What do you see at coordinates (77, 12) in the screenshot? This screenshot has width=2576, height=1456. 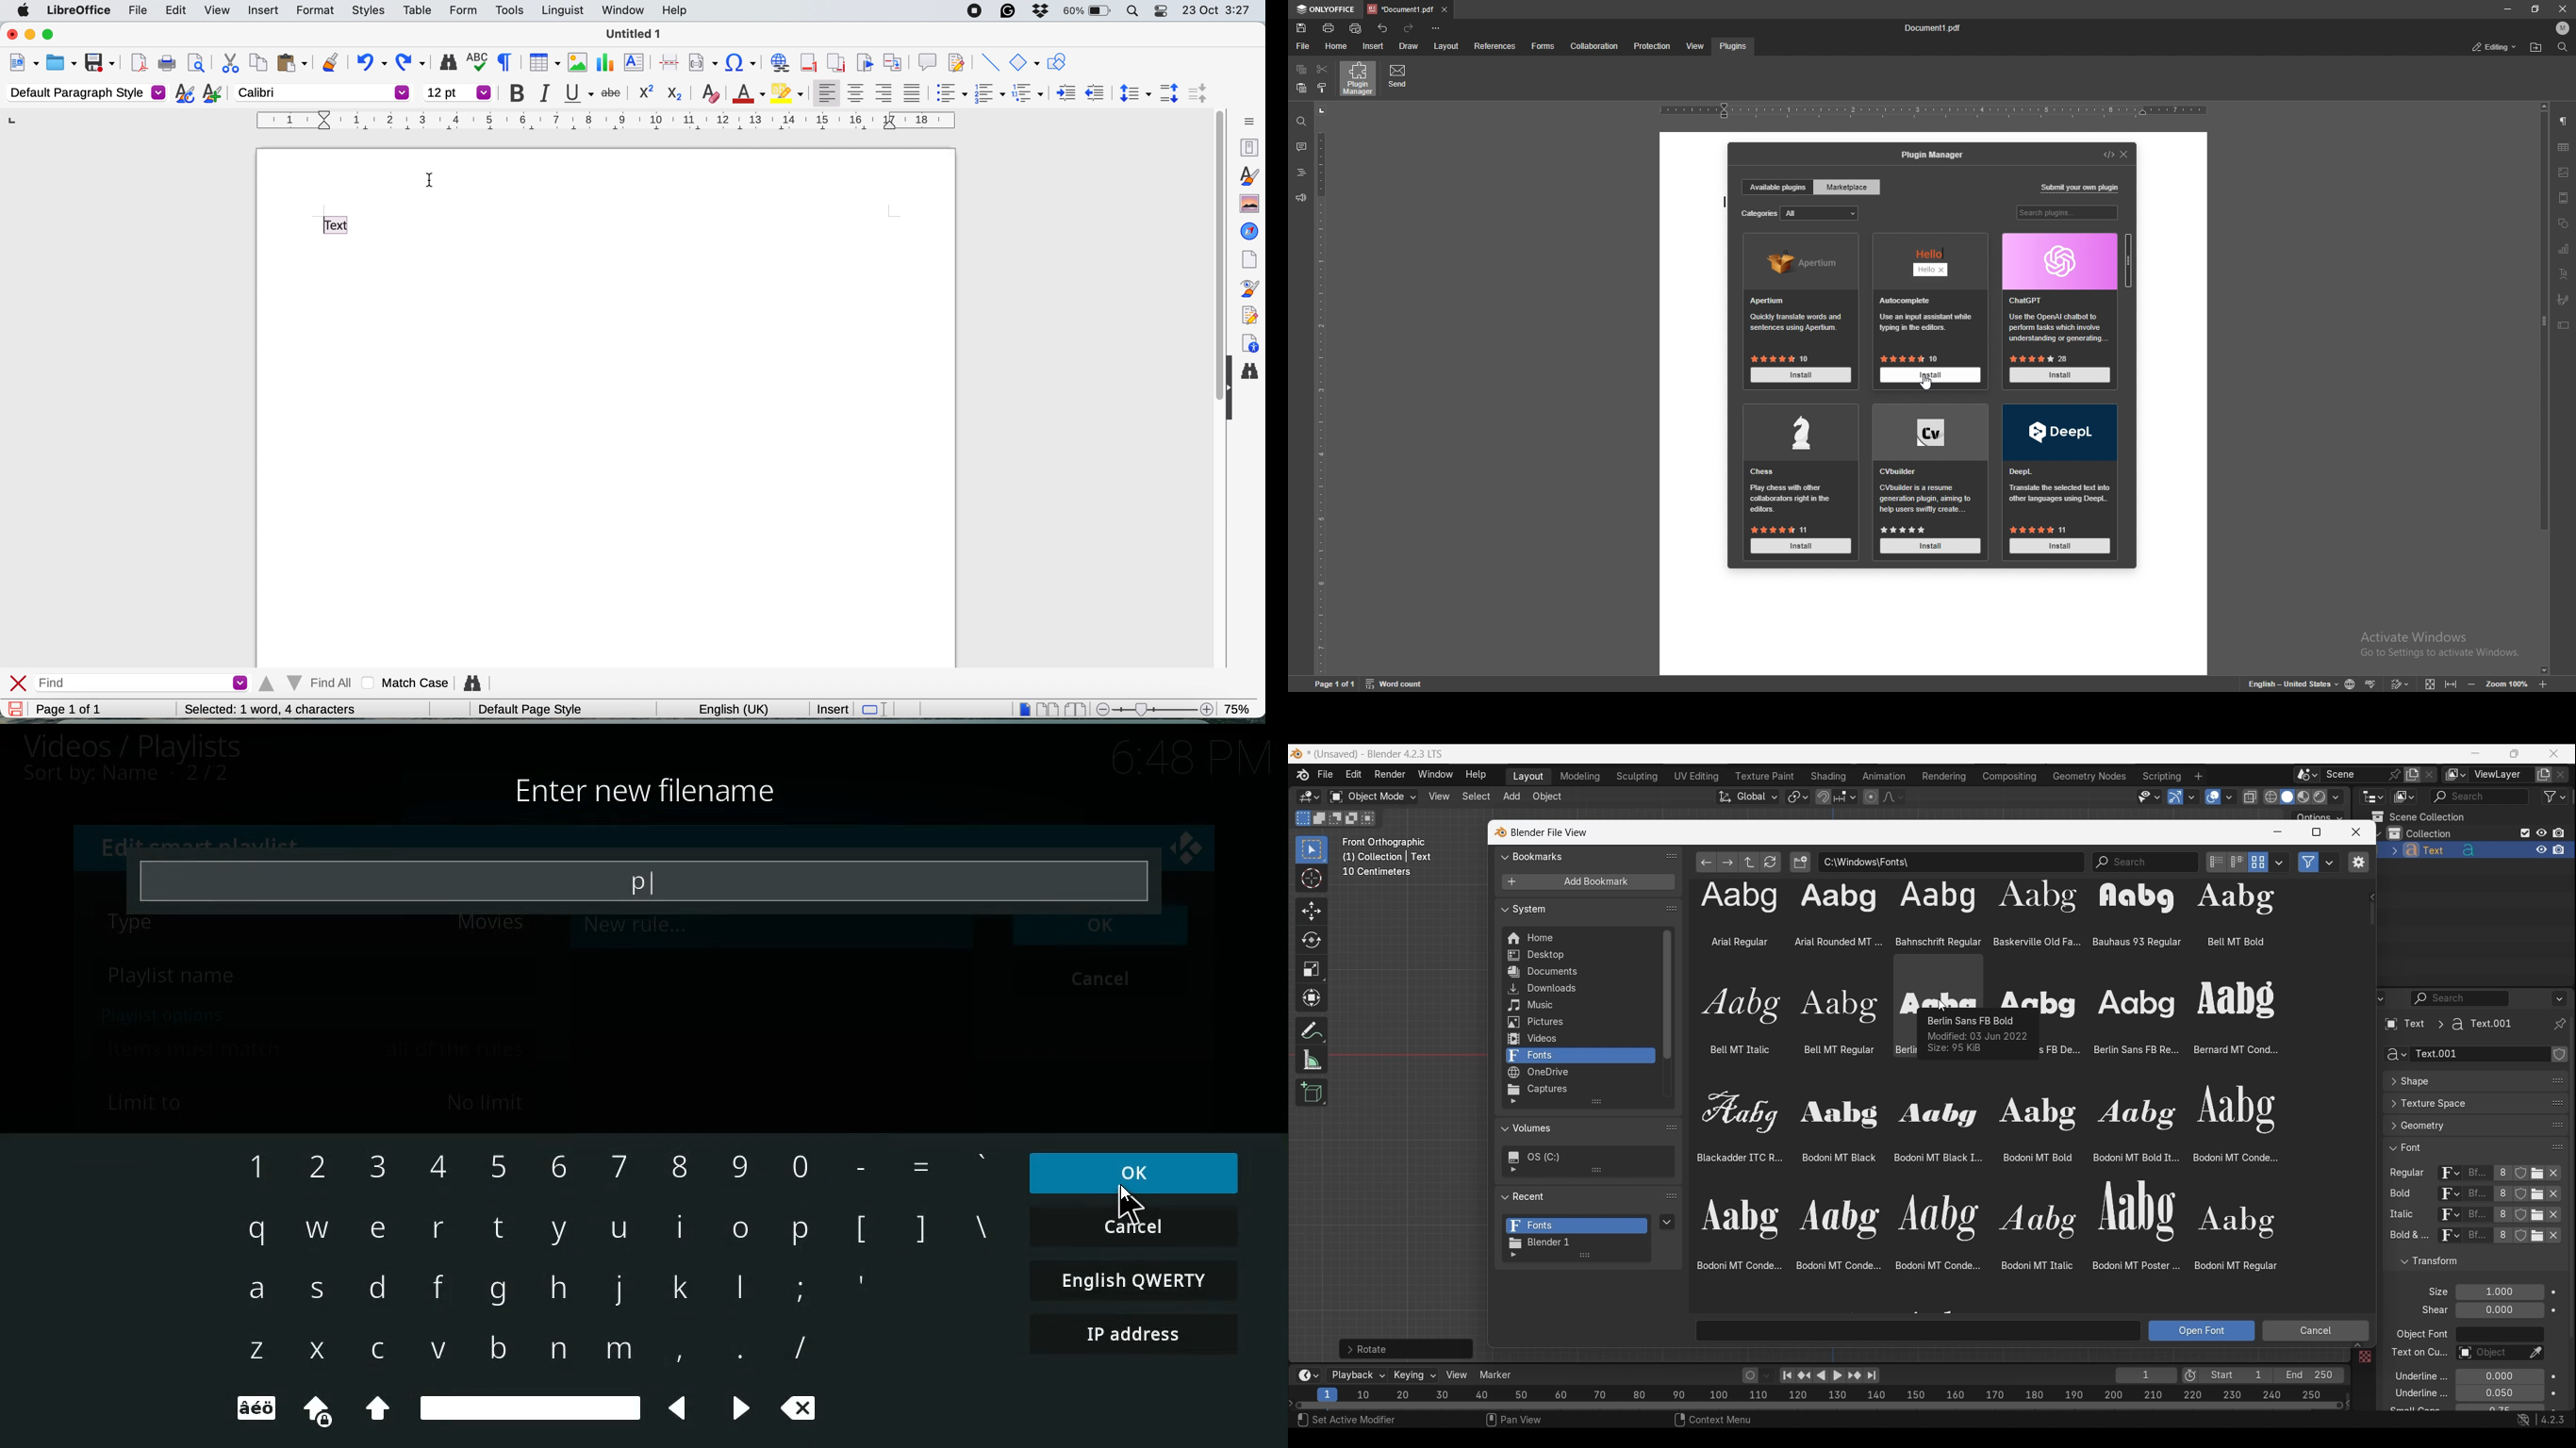 I see `libreoffice` at bounding box center [77, 12].